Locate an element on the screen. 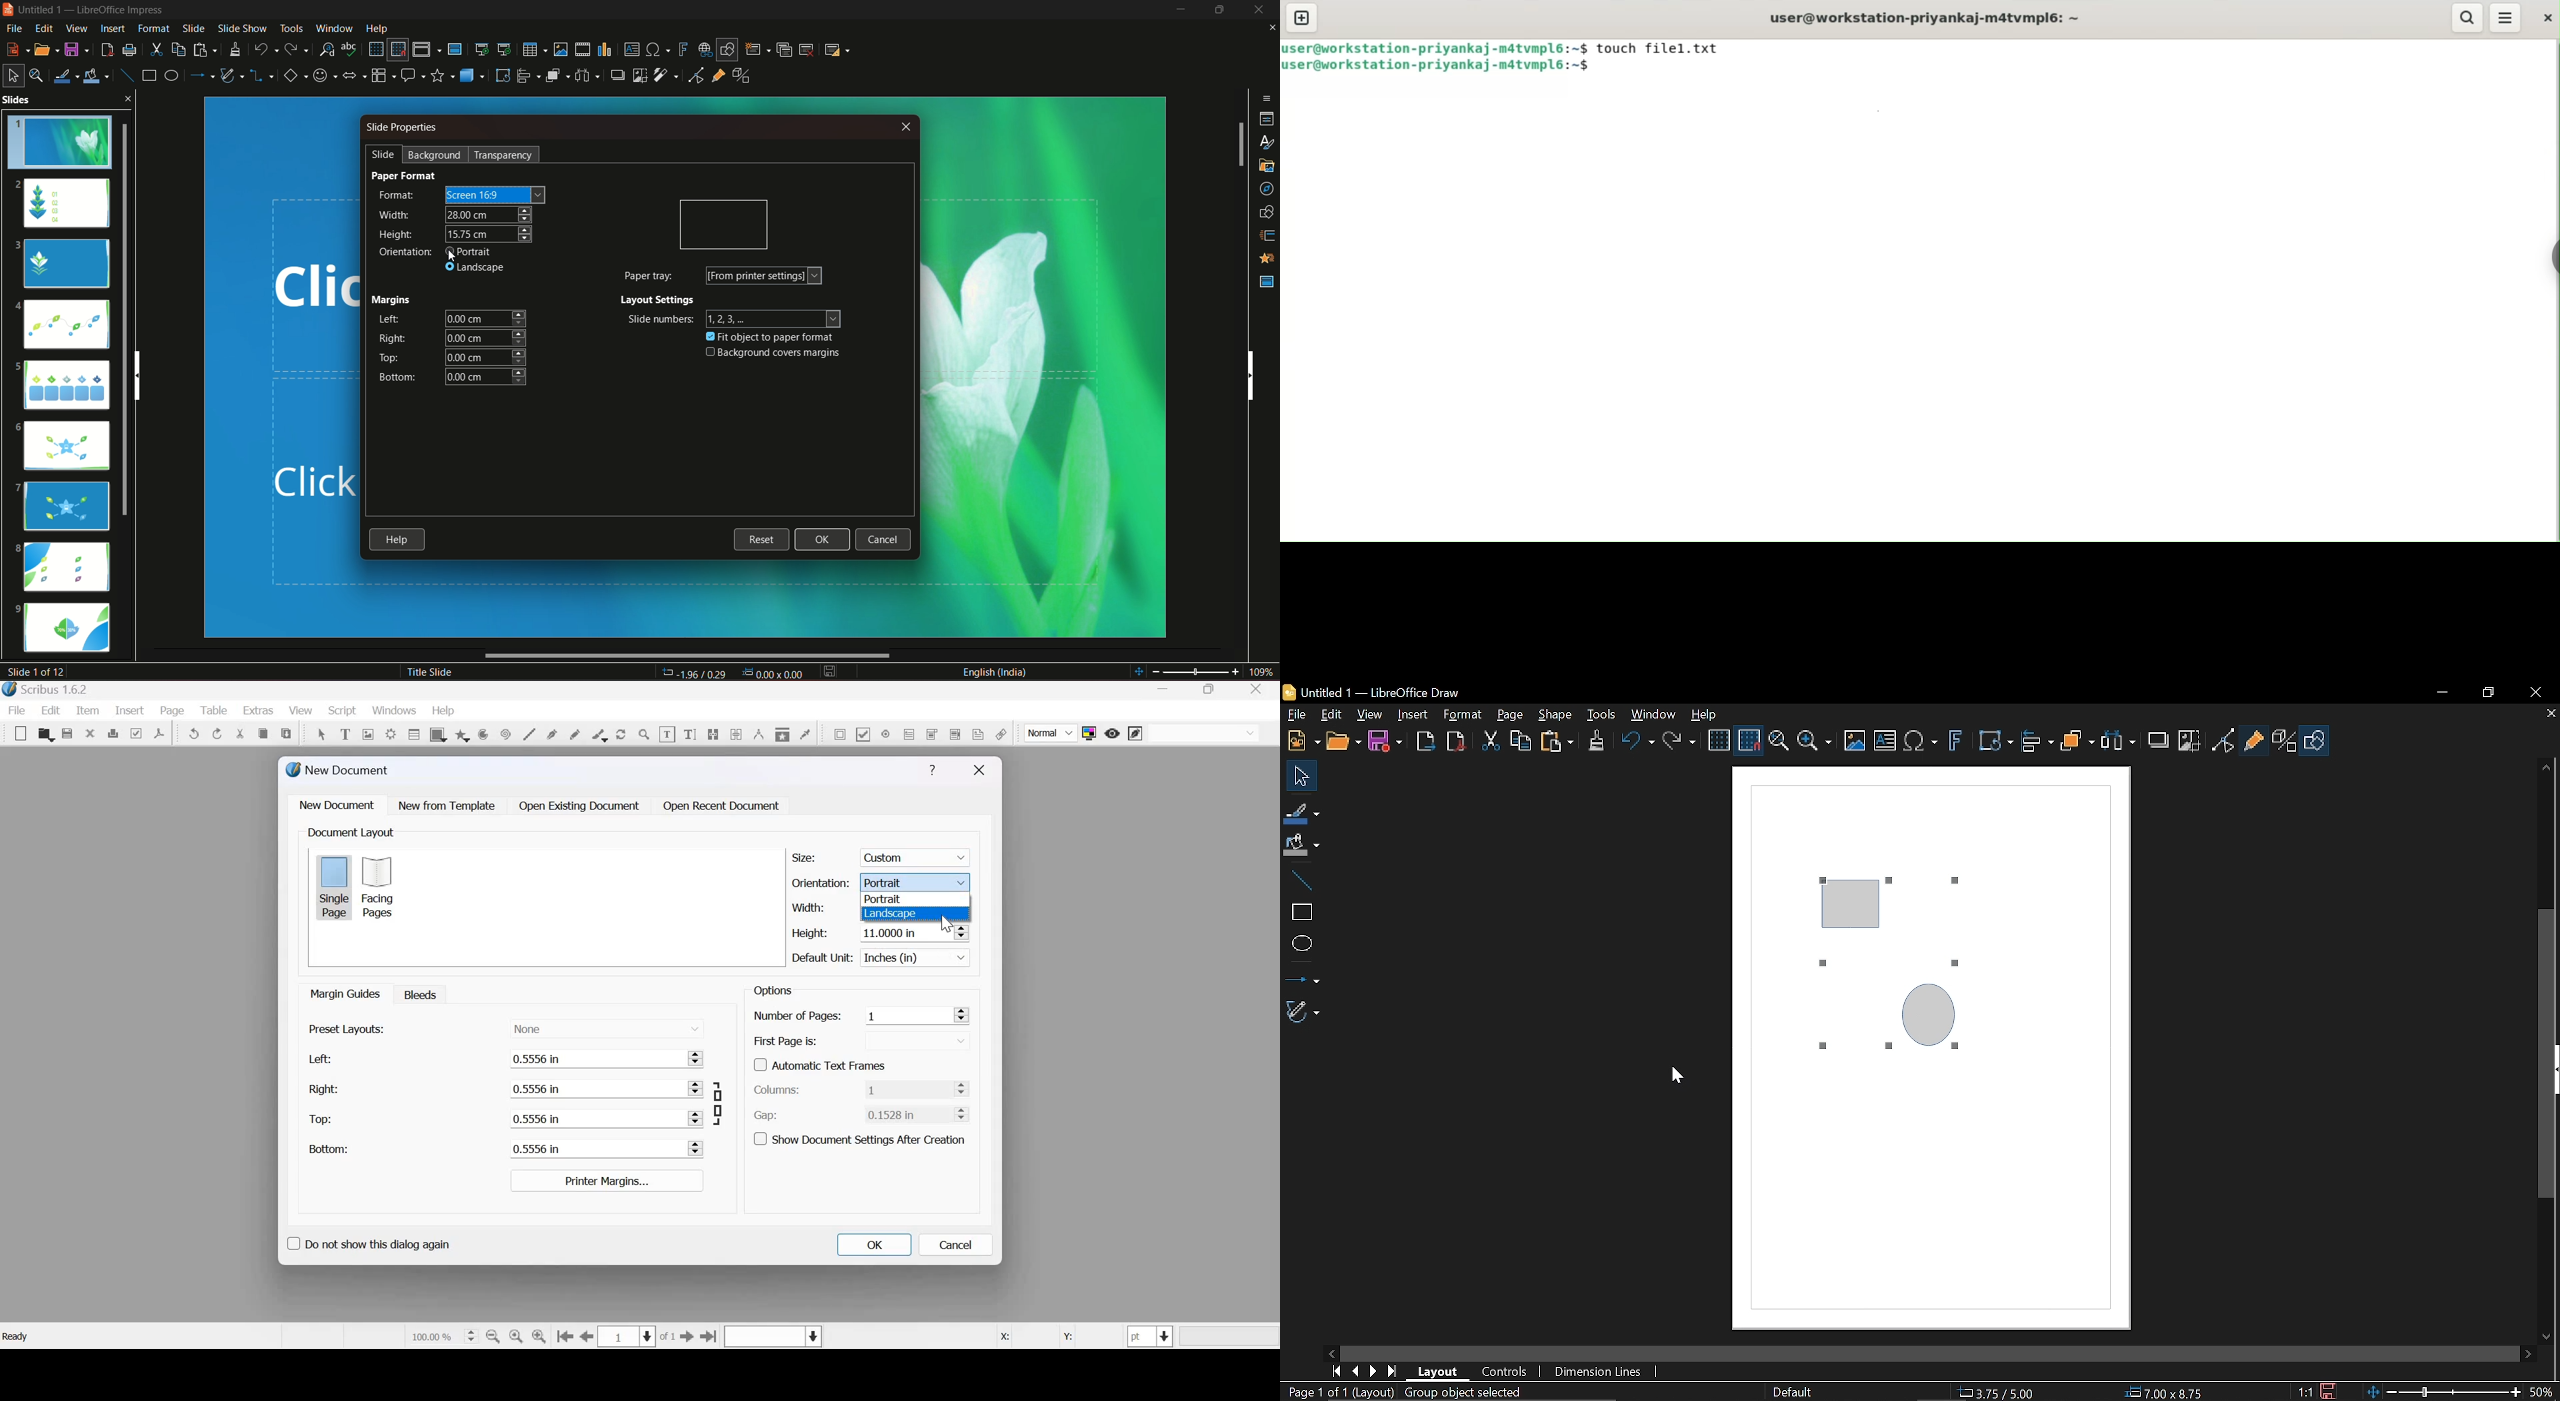 This screenshot has height=1428, width=2576. insert is located at coordinates (129, 710).